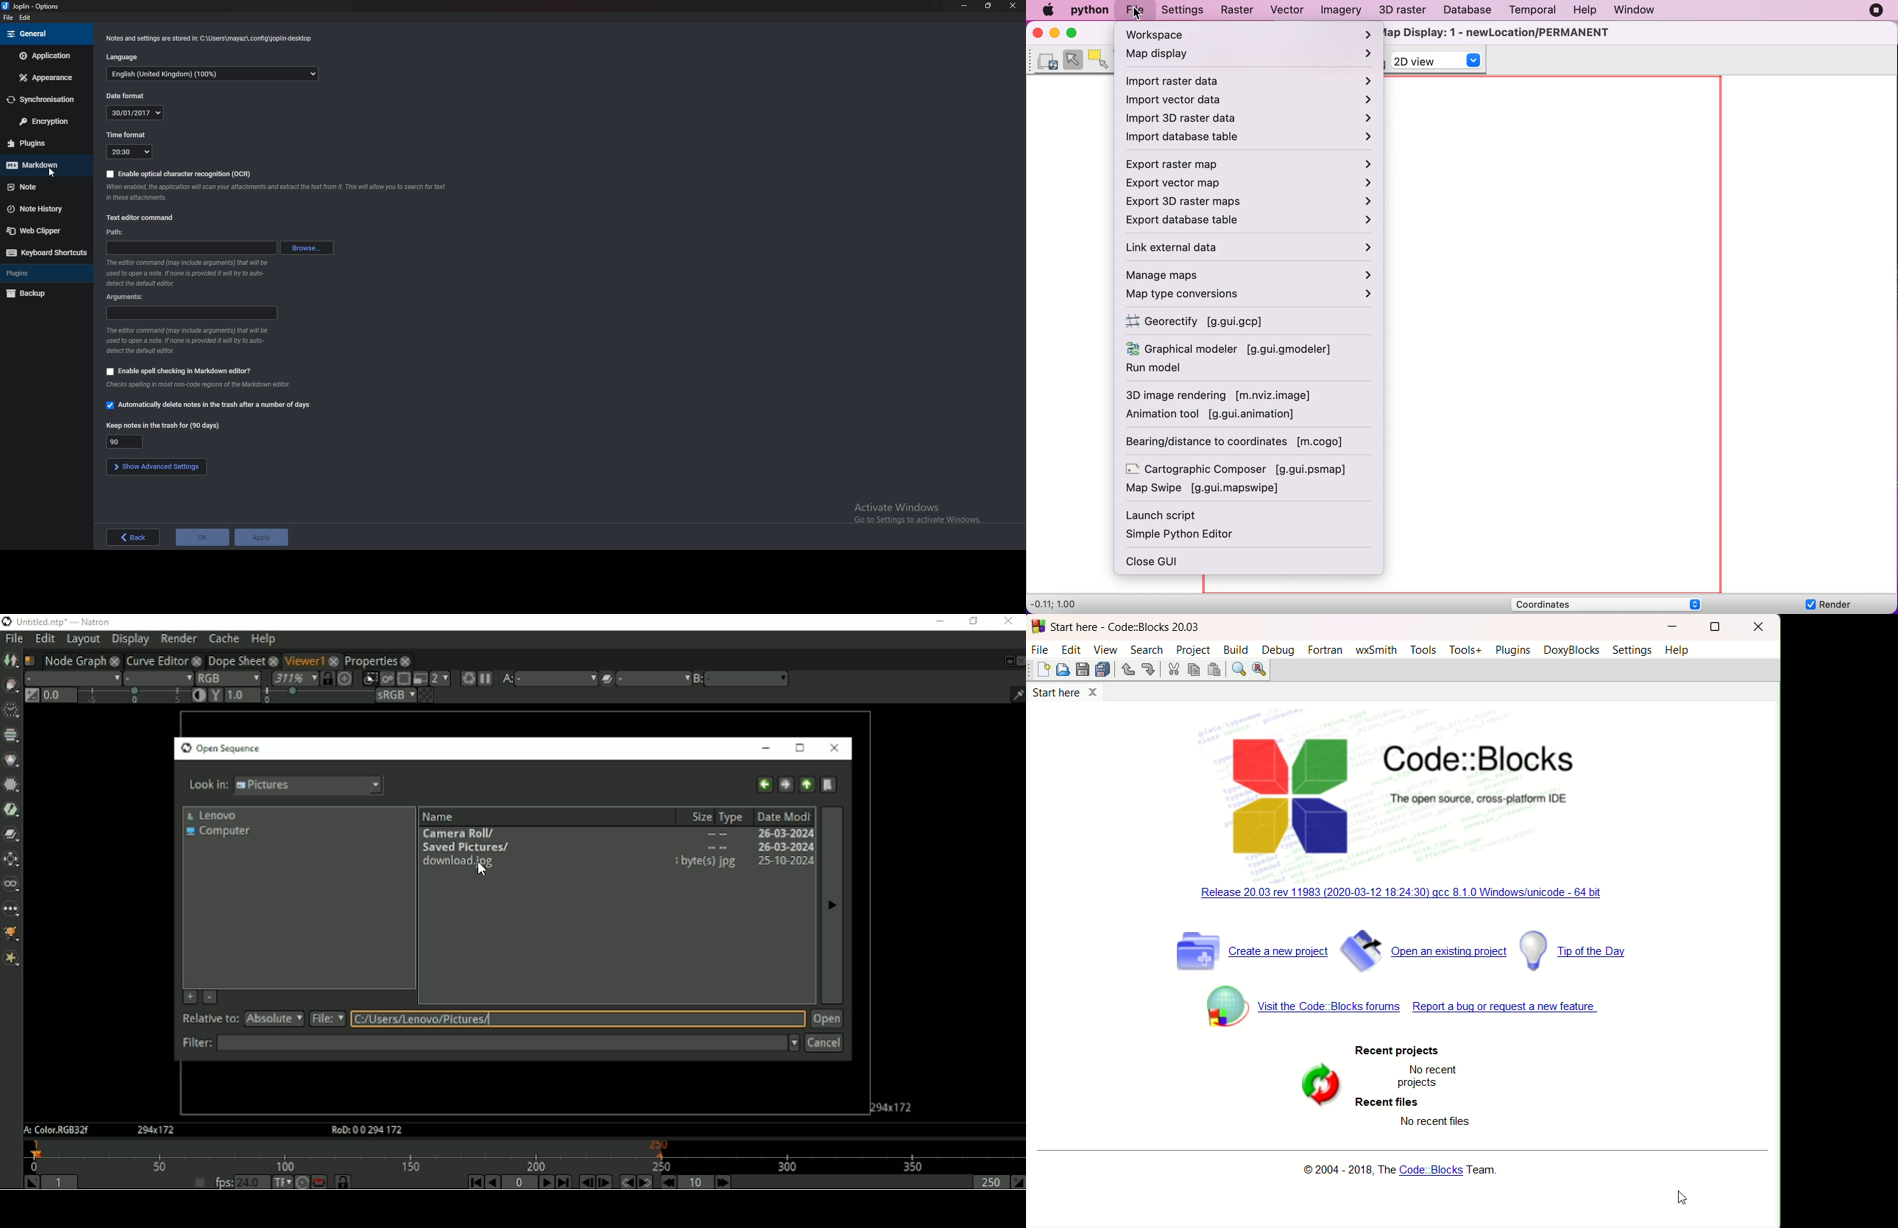 This screenshot has height=1232, width=1904. I want to click on , so click(1426, 1079).